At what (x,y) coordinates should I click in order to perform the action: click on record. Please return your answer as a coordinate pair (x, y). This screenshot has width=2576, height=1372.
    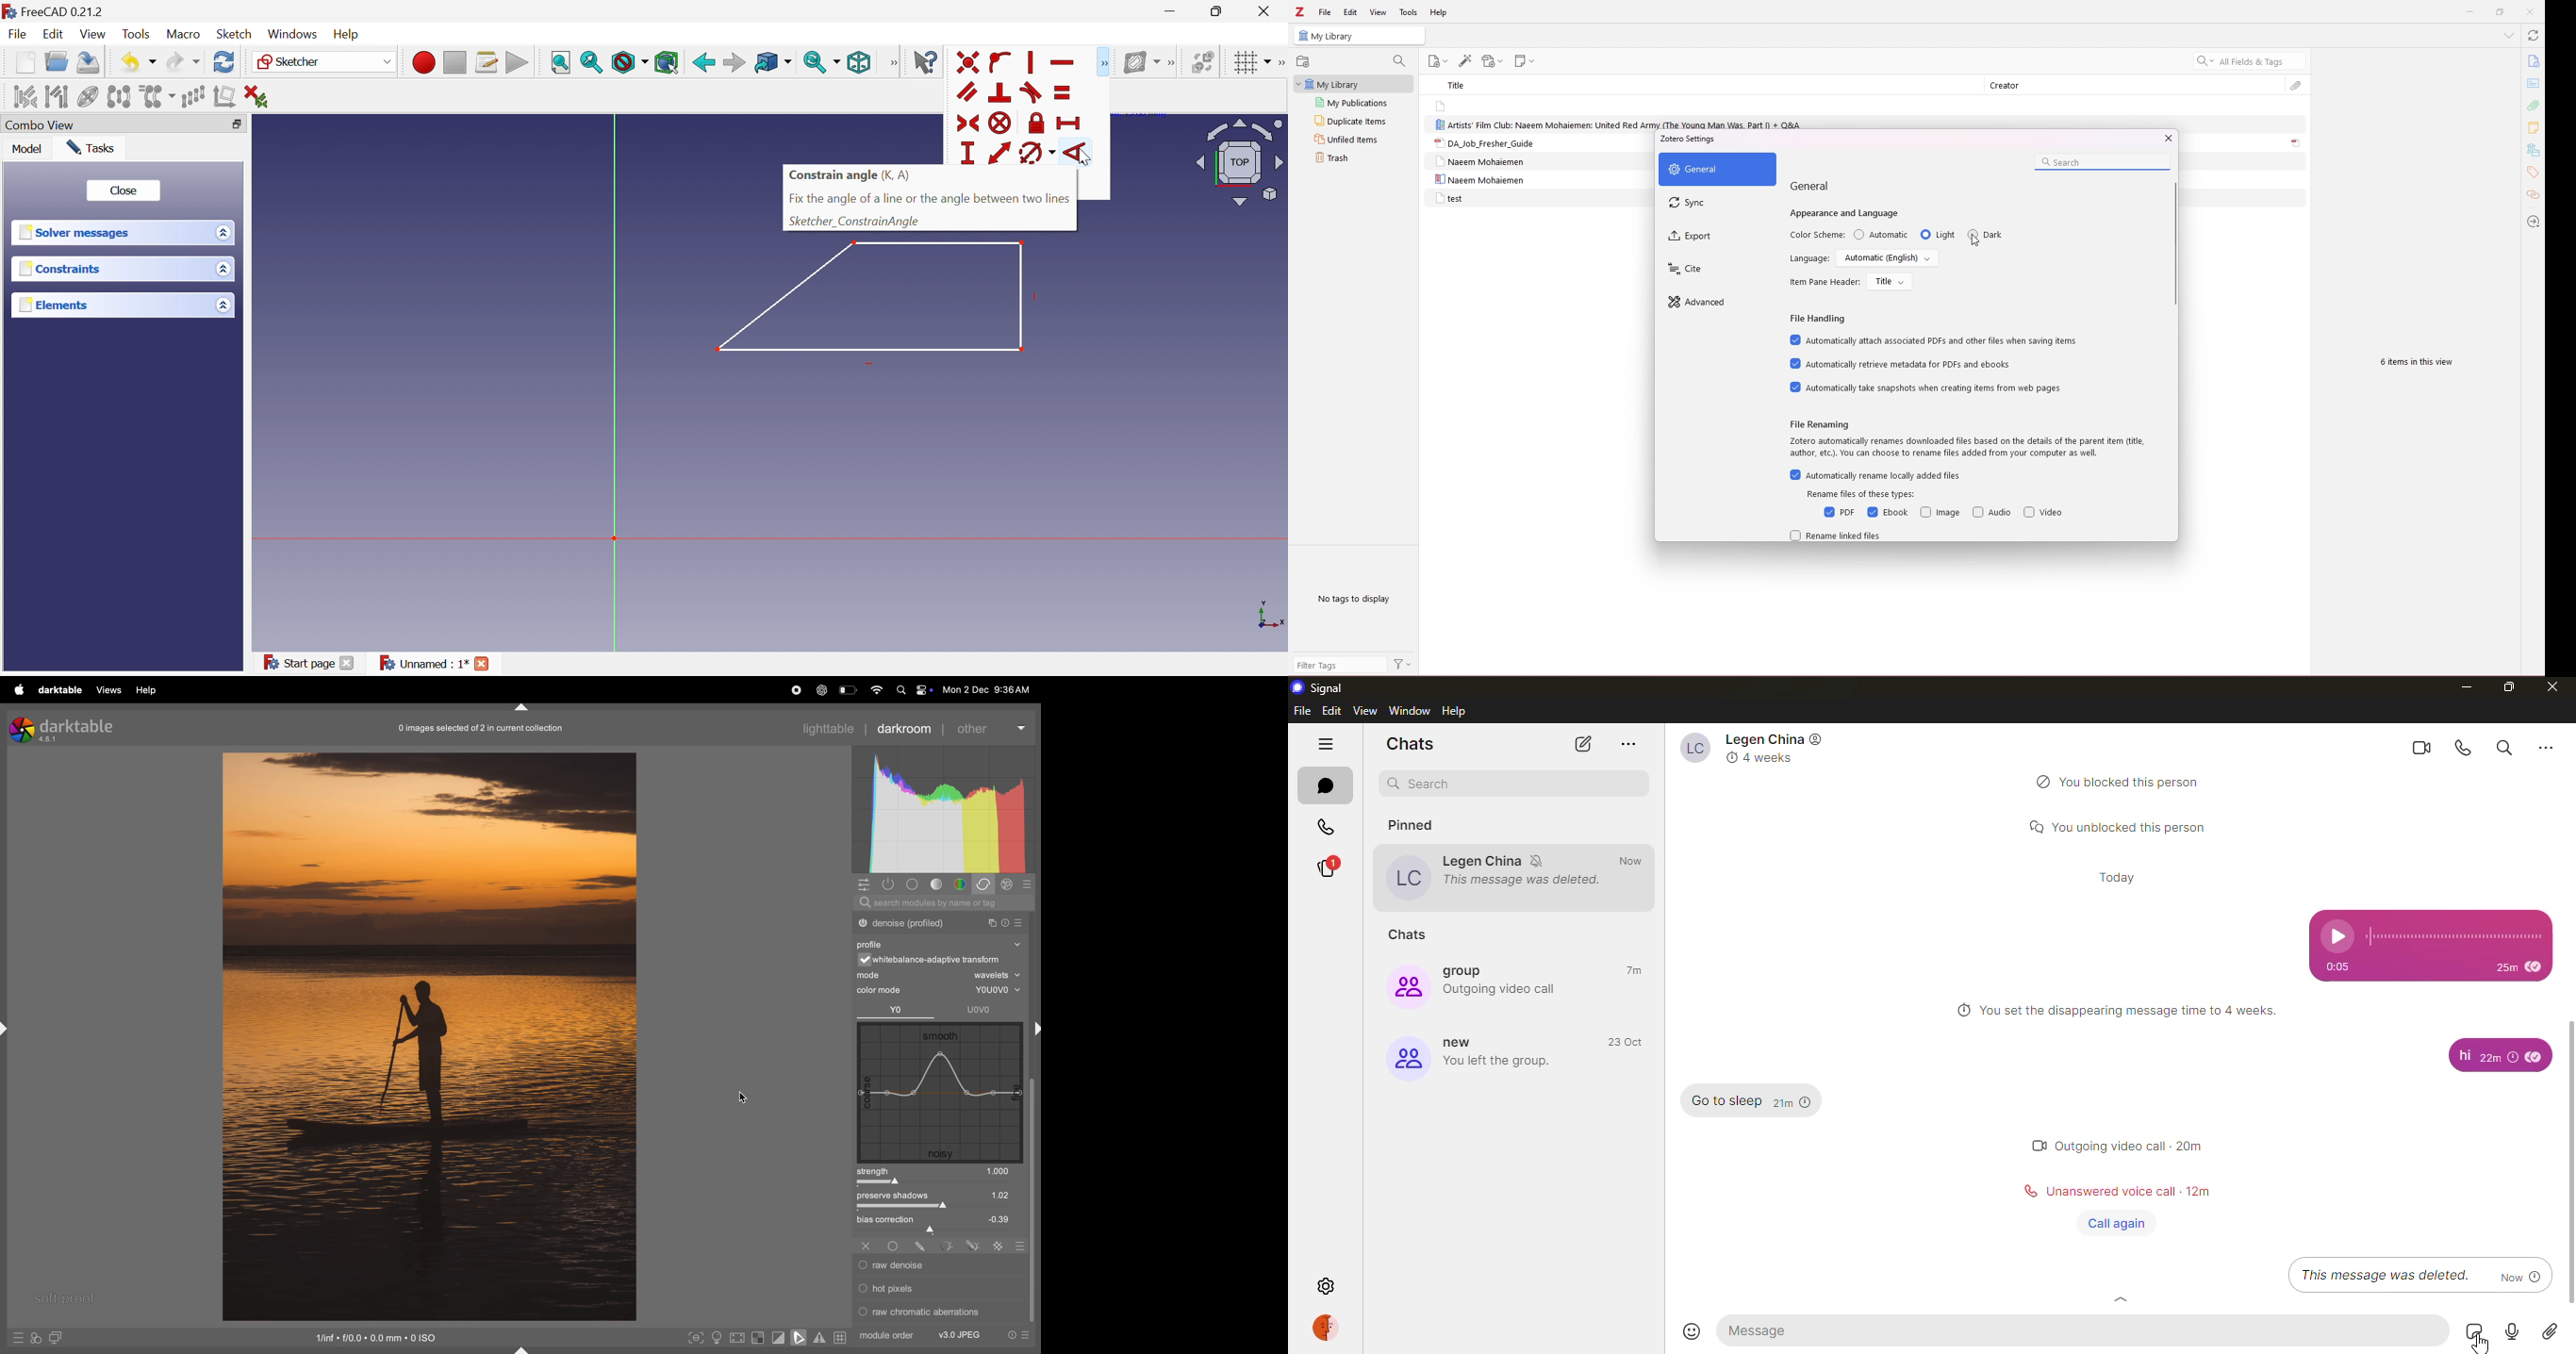
    Looking at the image, I should click on (2510, 1332).